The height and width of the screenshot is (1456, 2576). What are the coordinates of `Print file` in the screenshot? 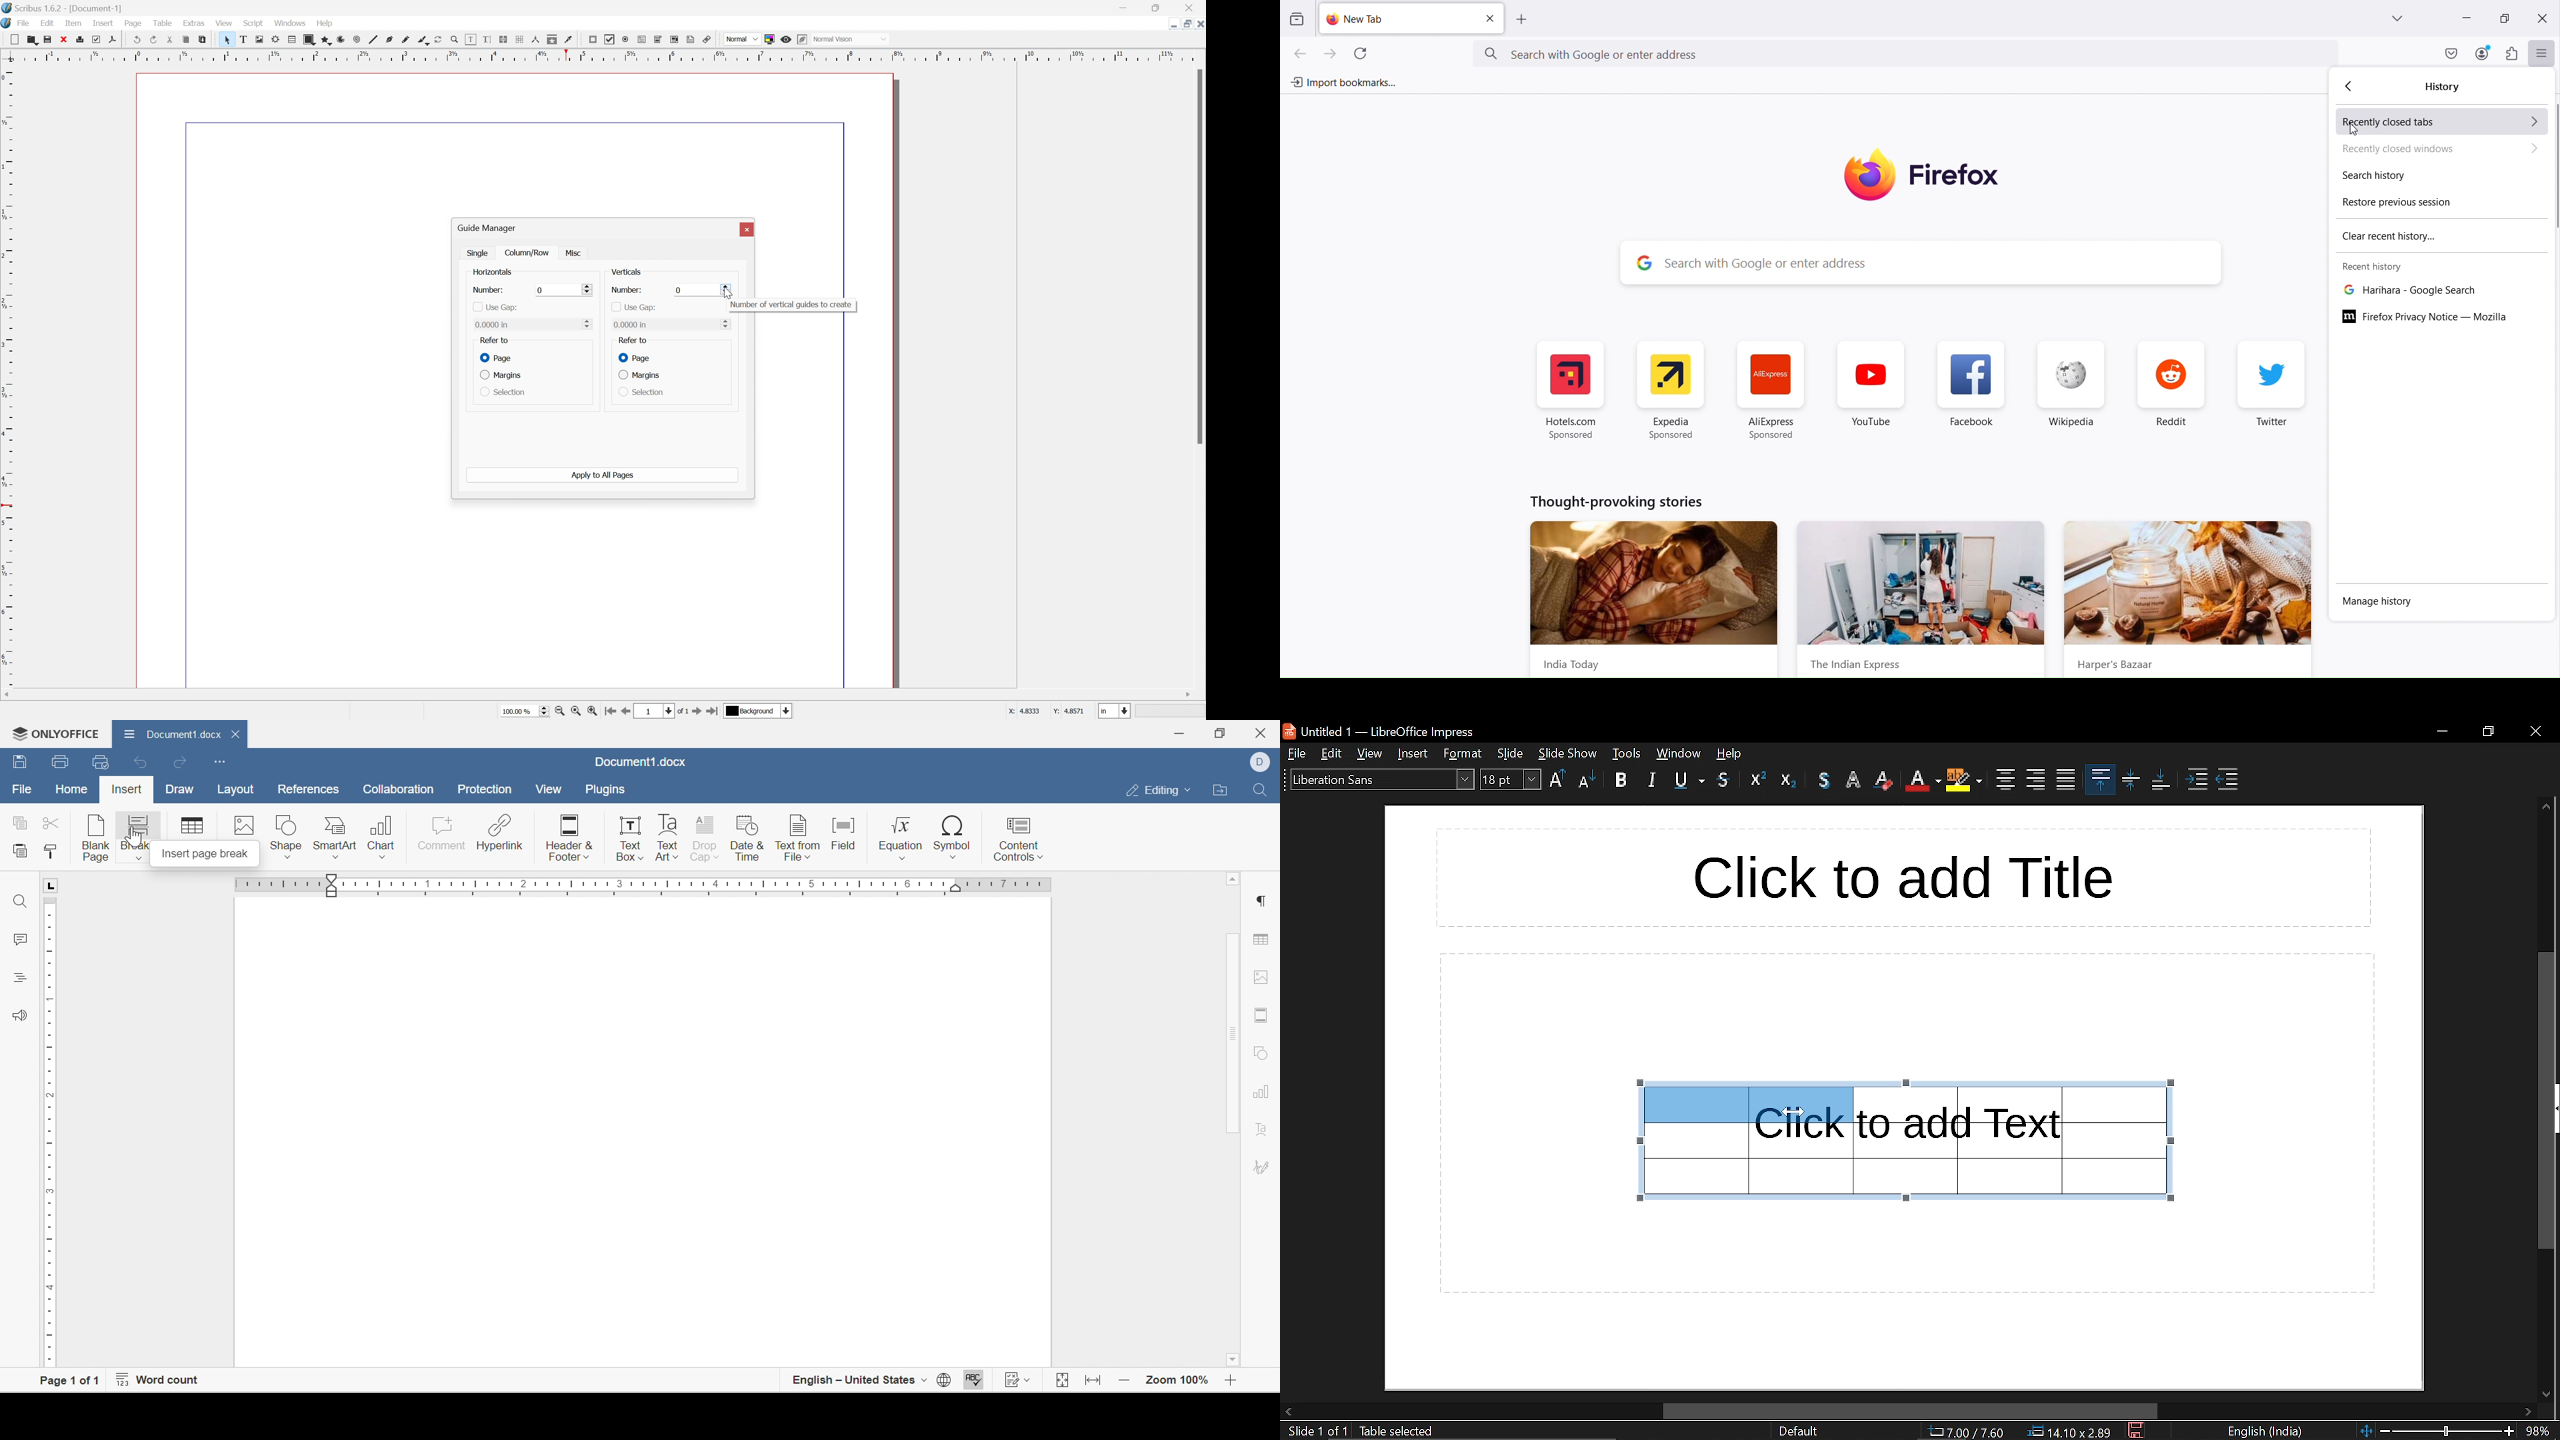 It's located at (62, 761).